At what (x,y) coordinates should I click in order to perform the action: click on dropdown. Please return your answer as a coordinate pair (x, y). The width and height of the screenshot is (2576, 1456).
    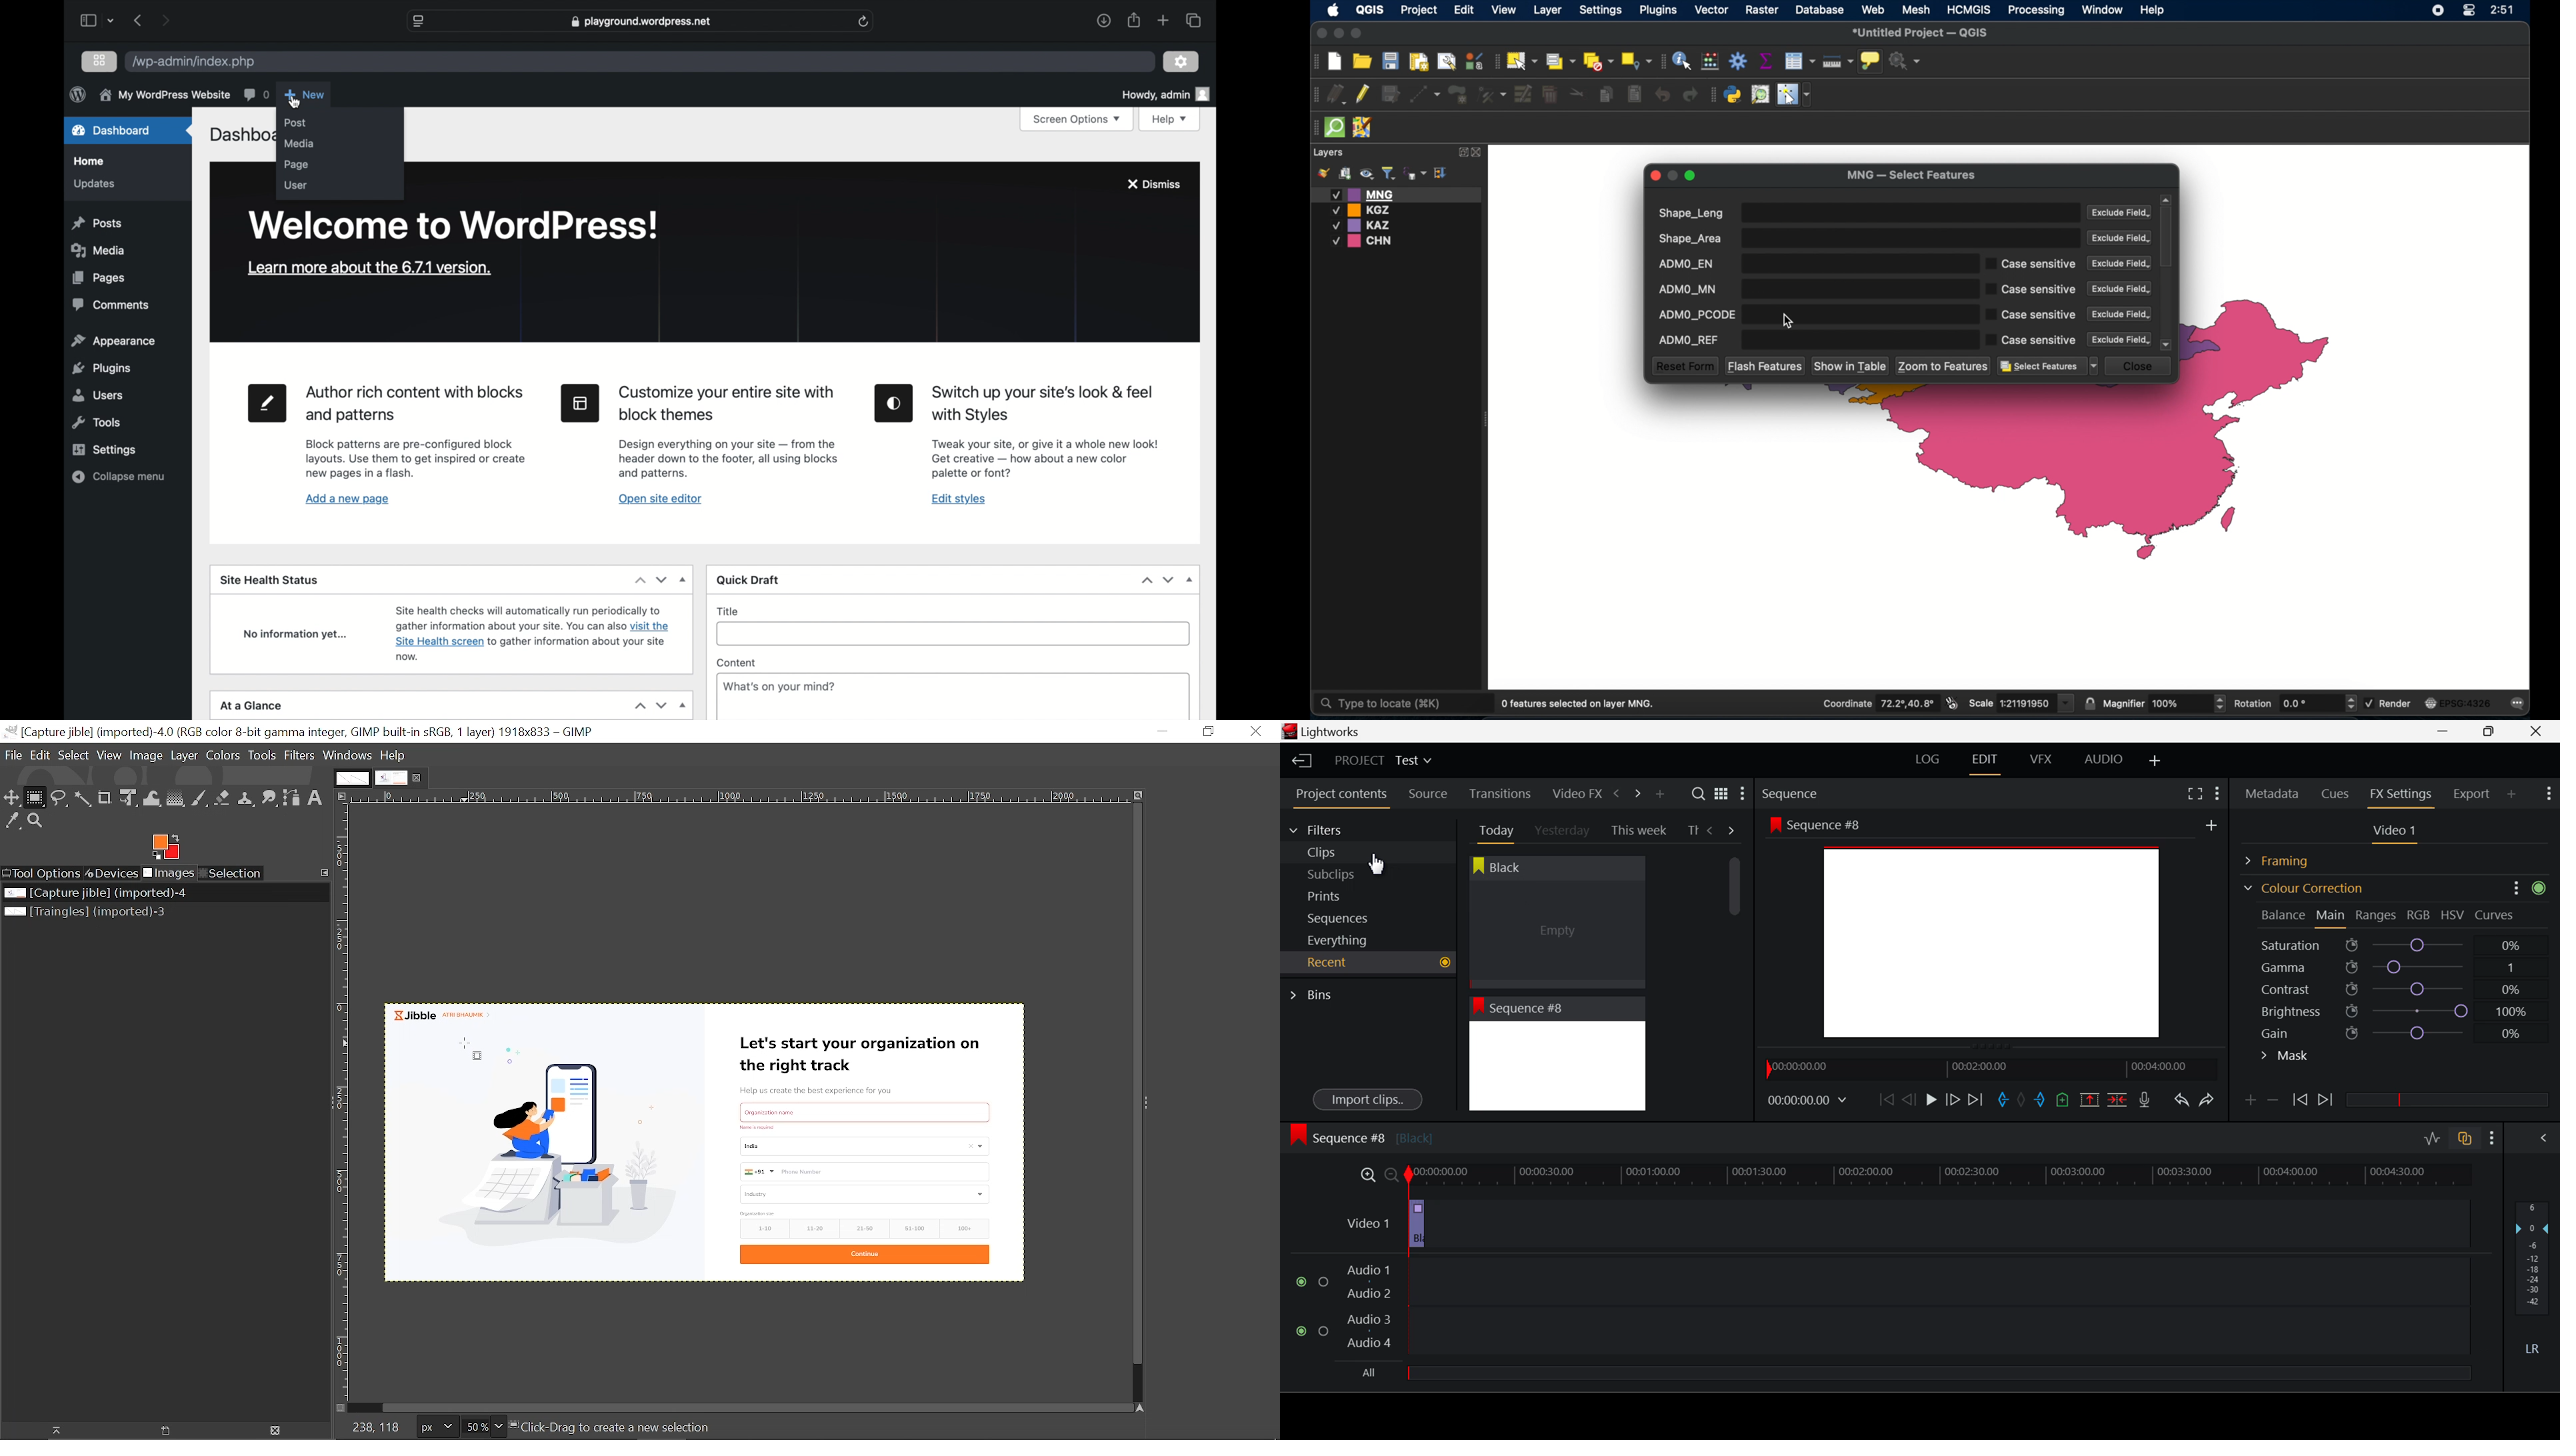
    Looking at the image, I should click on (1189, 580).